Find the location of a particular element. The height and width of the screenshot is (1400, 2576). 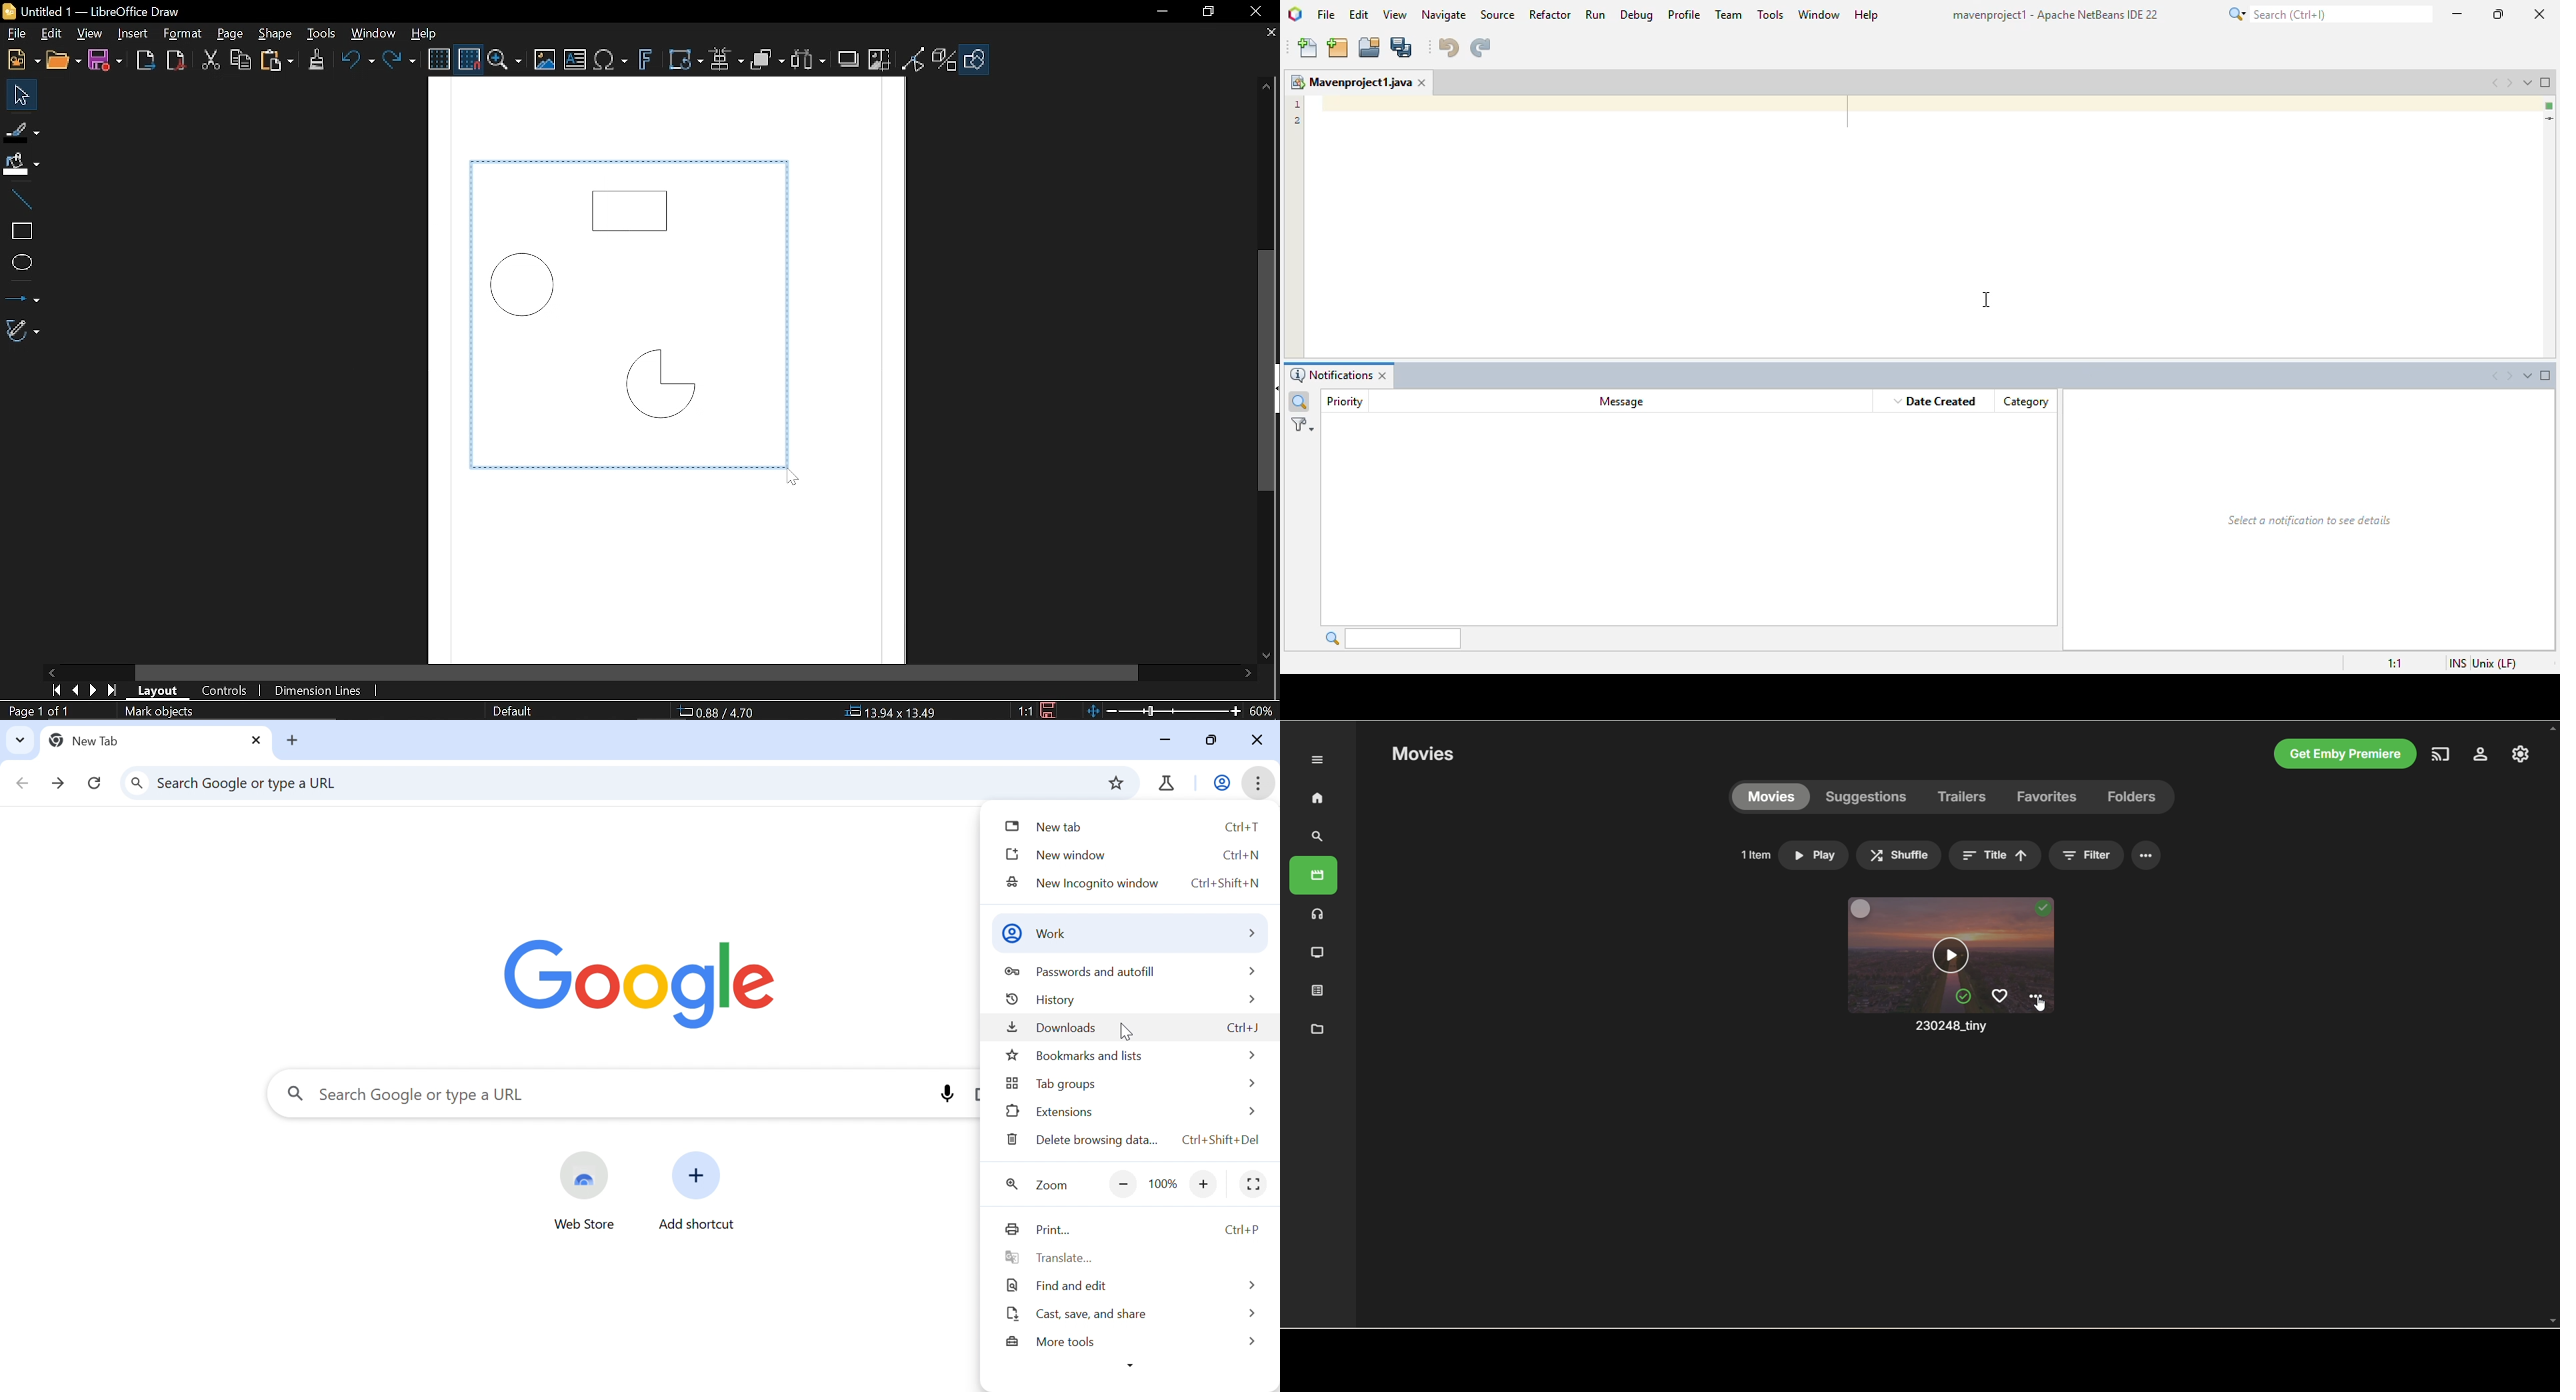

Curves and polygons is located at coordinates (22, 331).